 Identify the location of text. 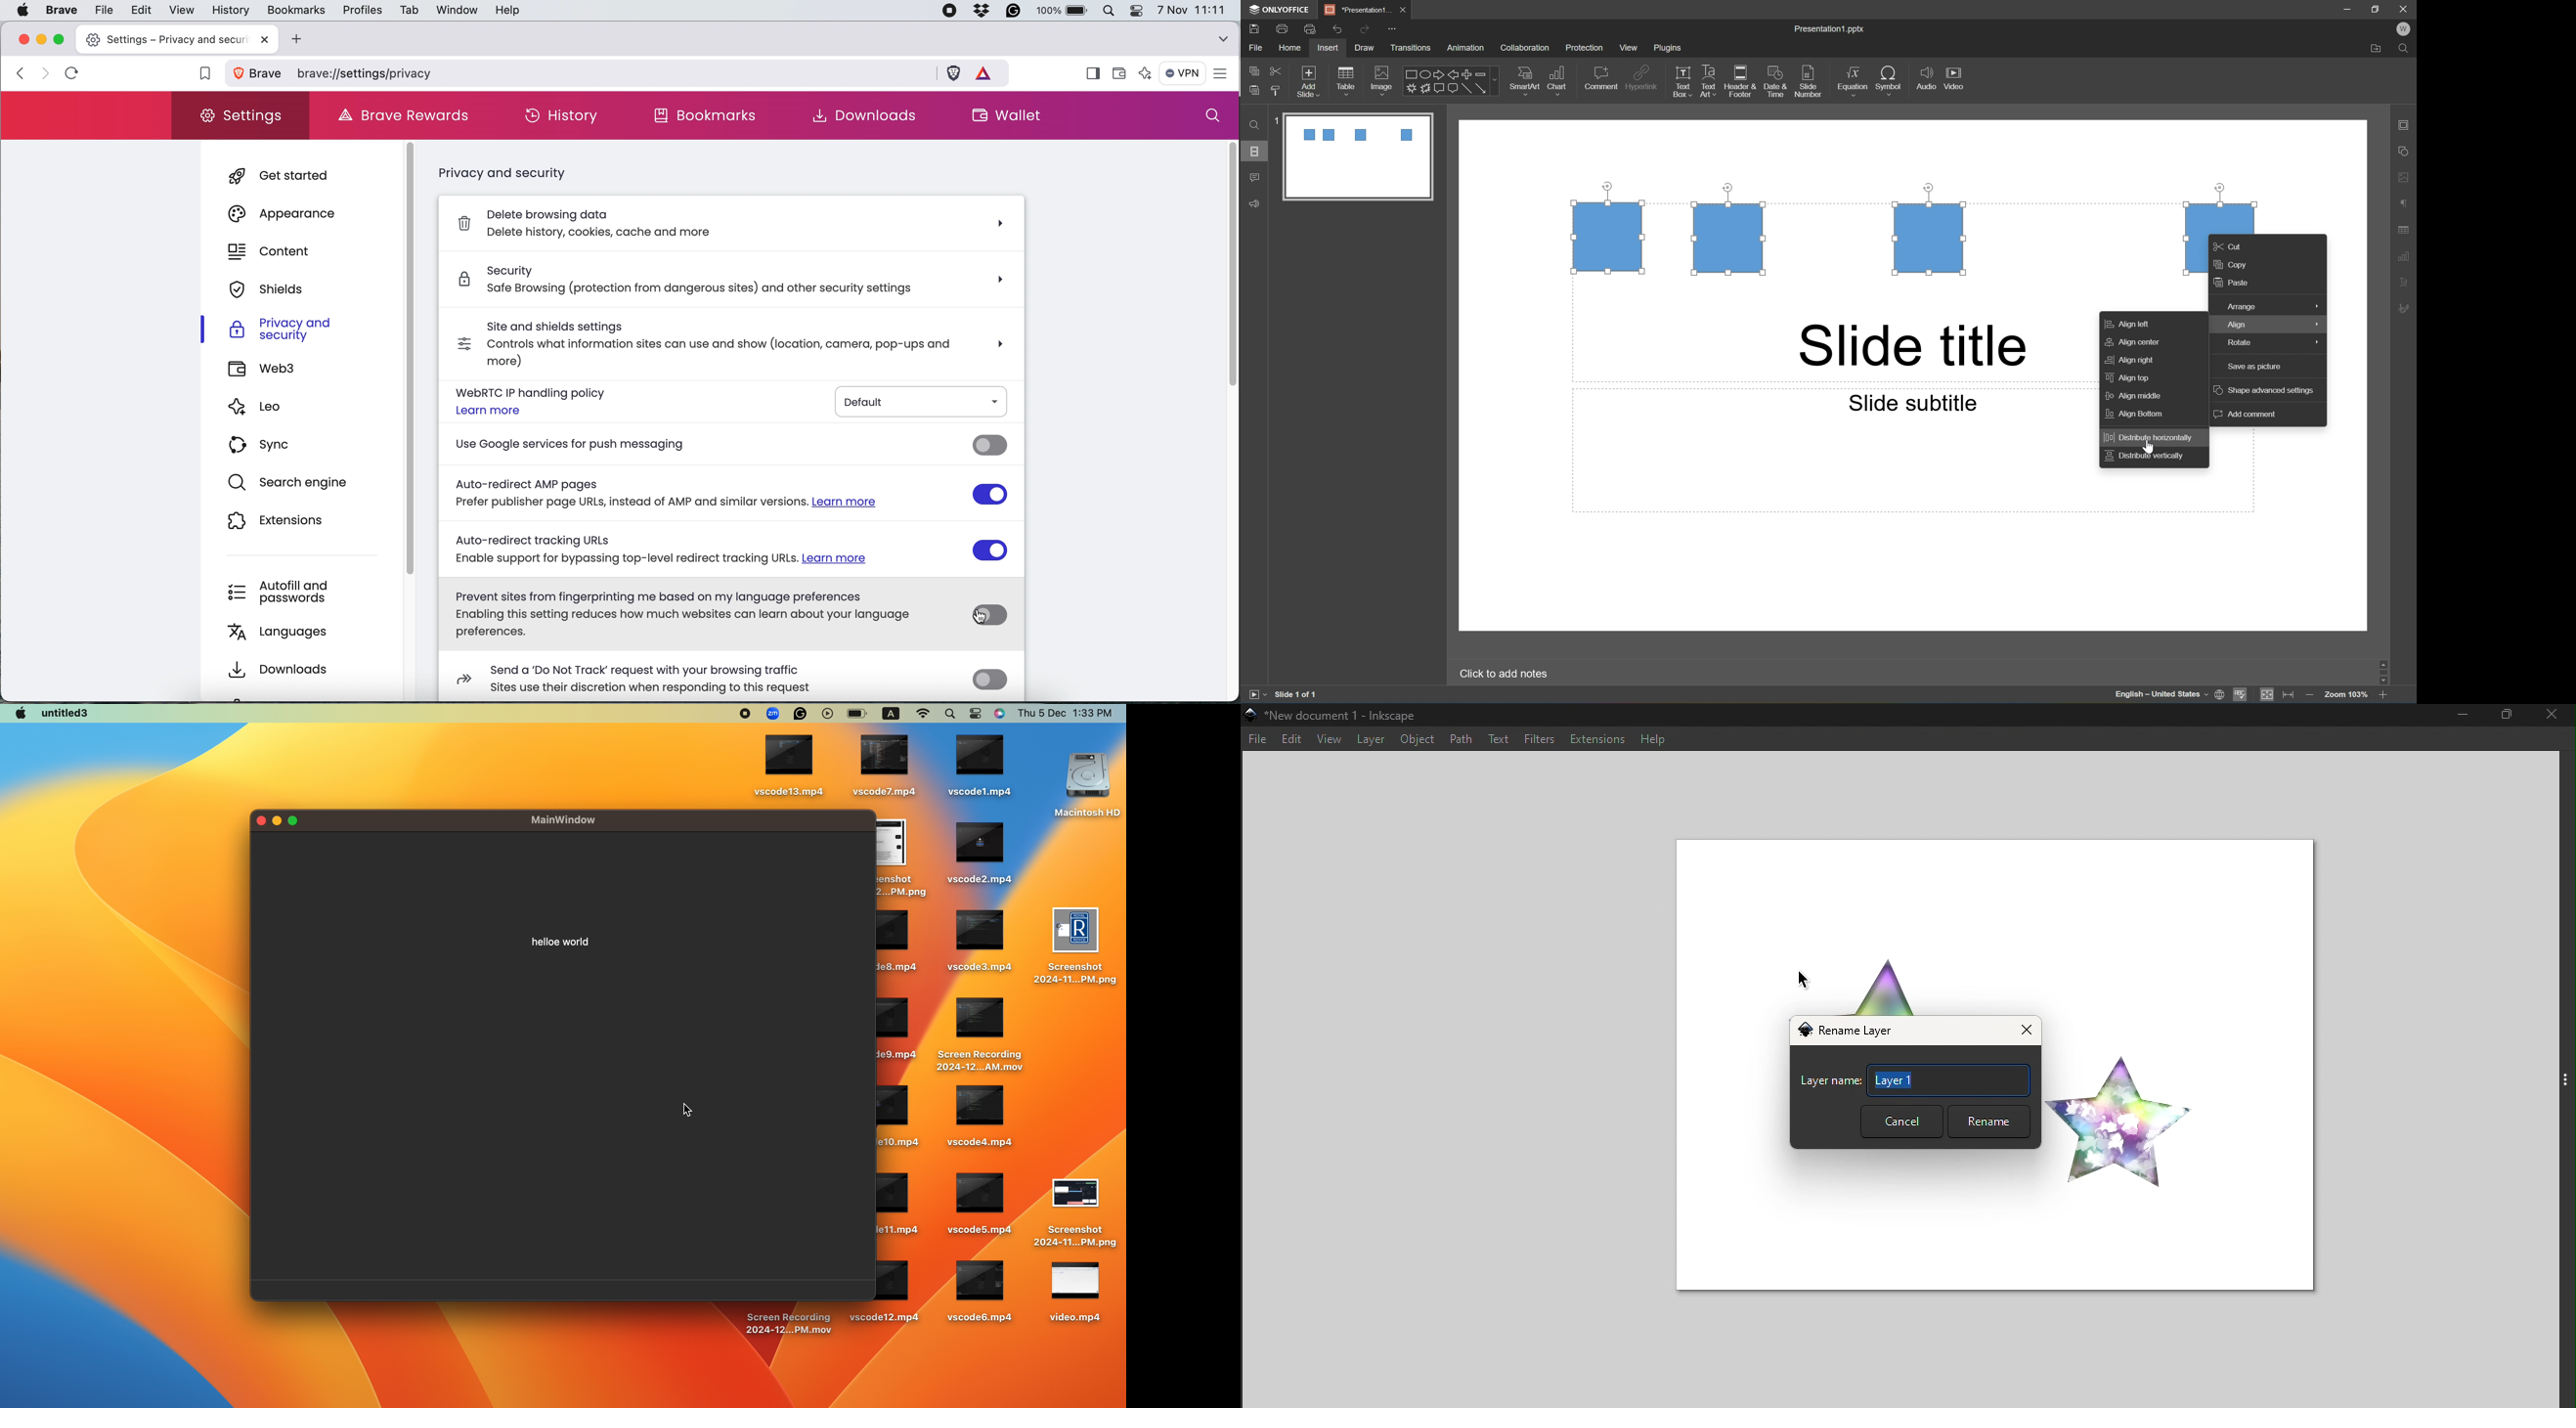
(1500, 738).